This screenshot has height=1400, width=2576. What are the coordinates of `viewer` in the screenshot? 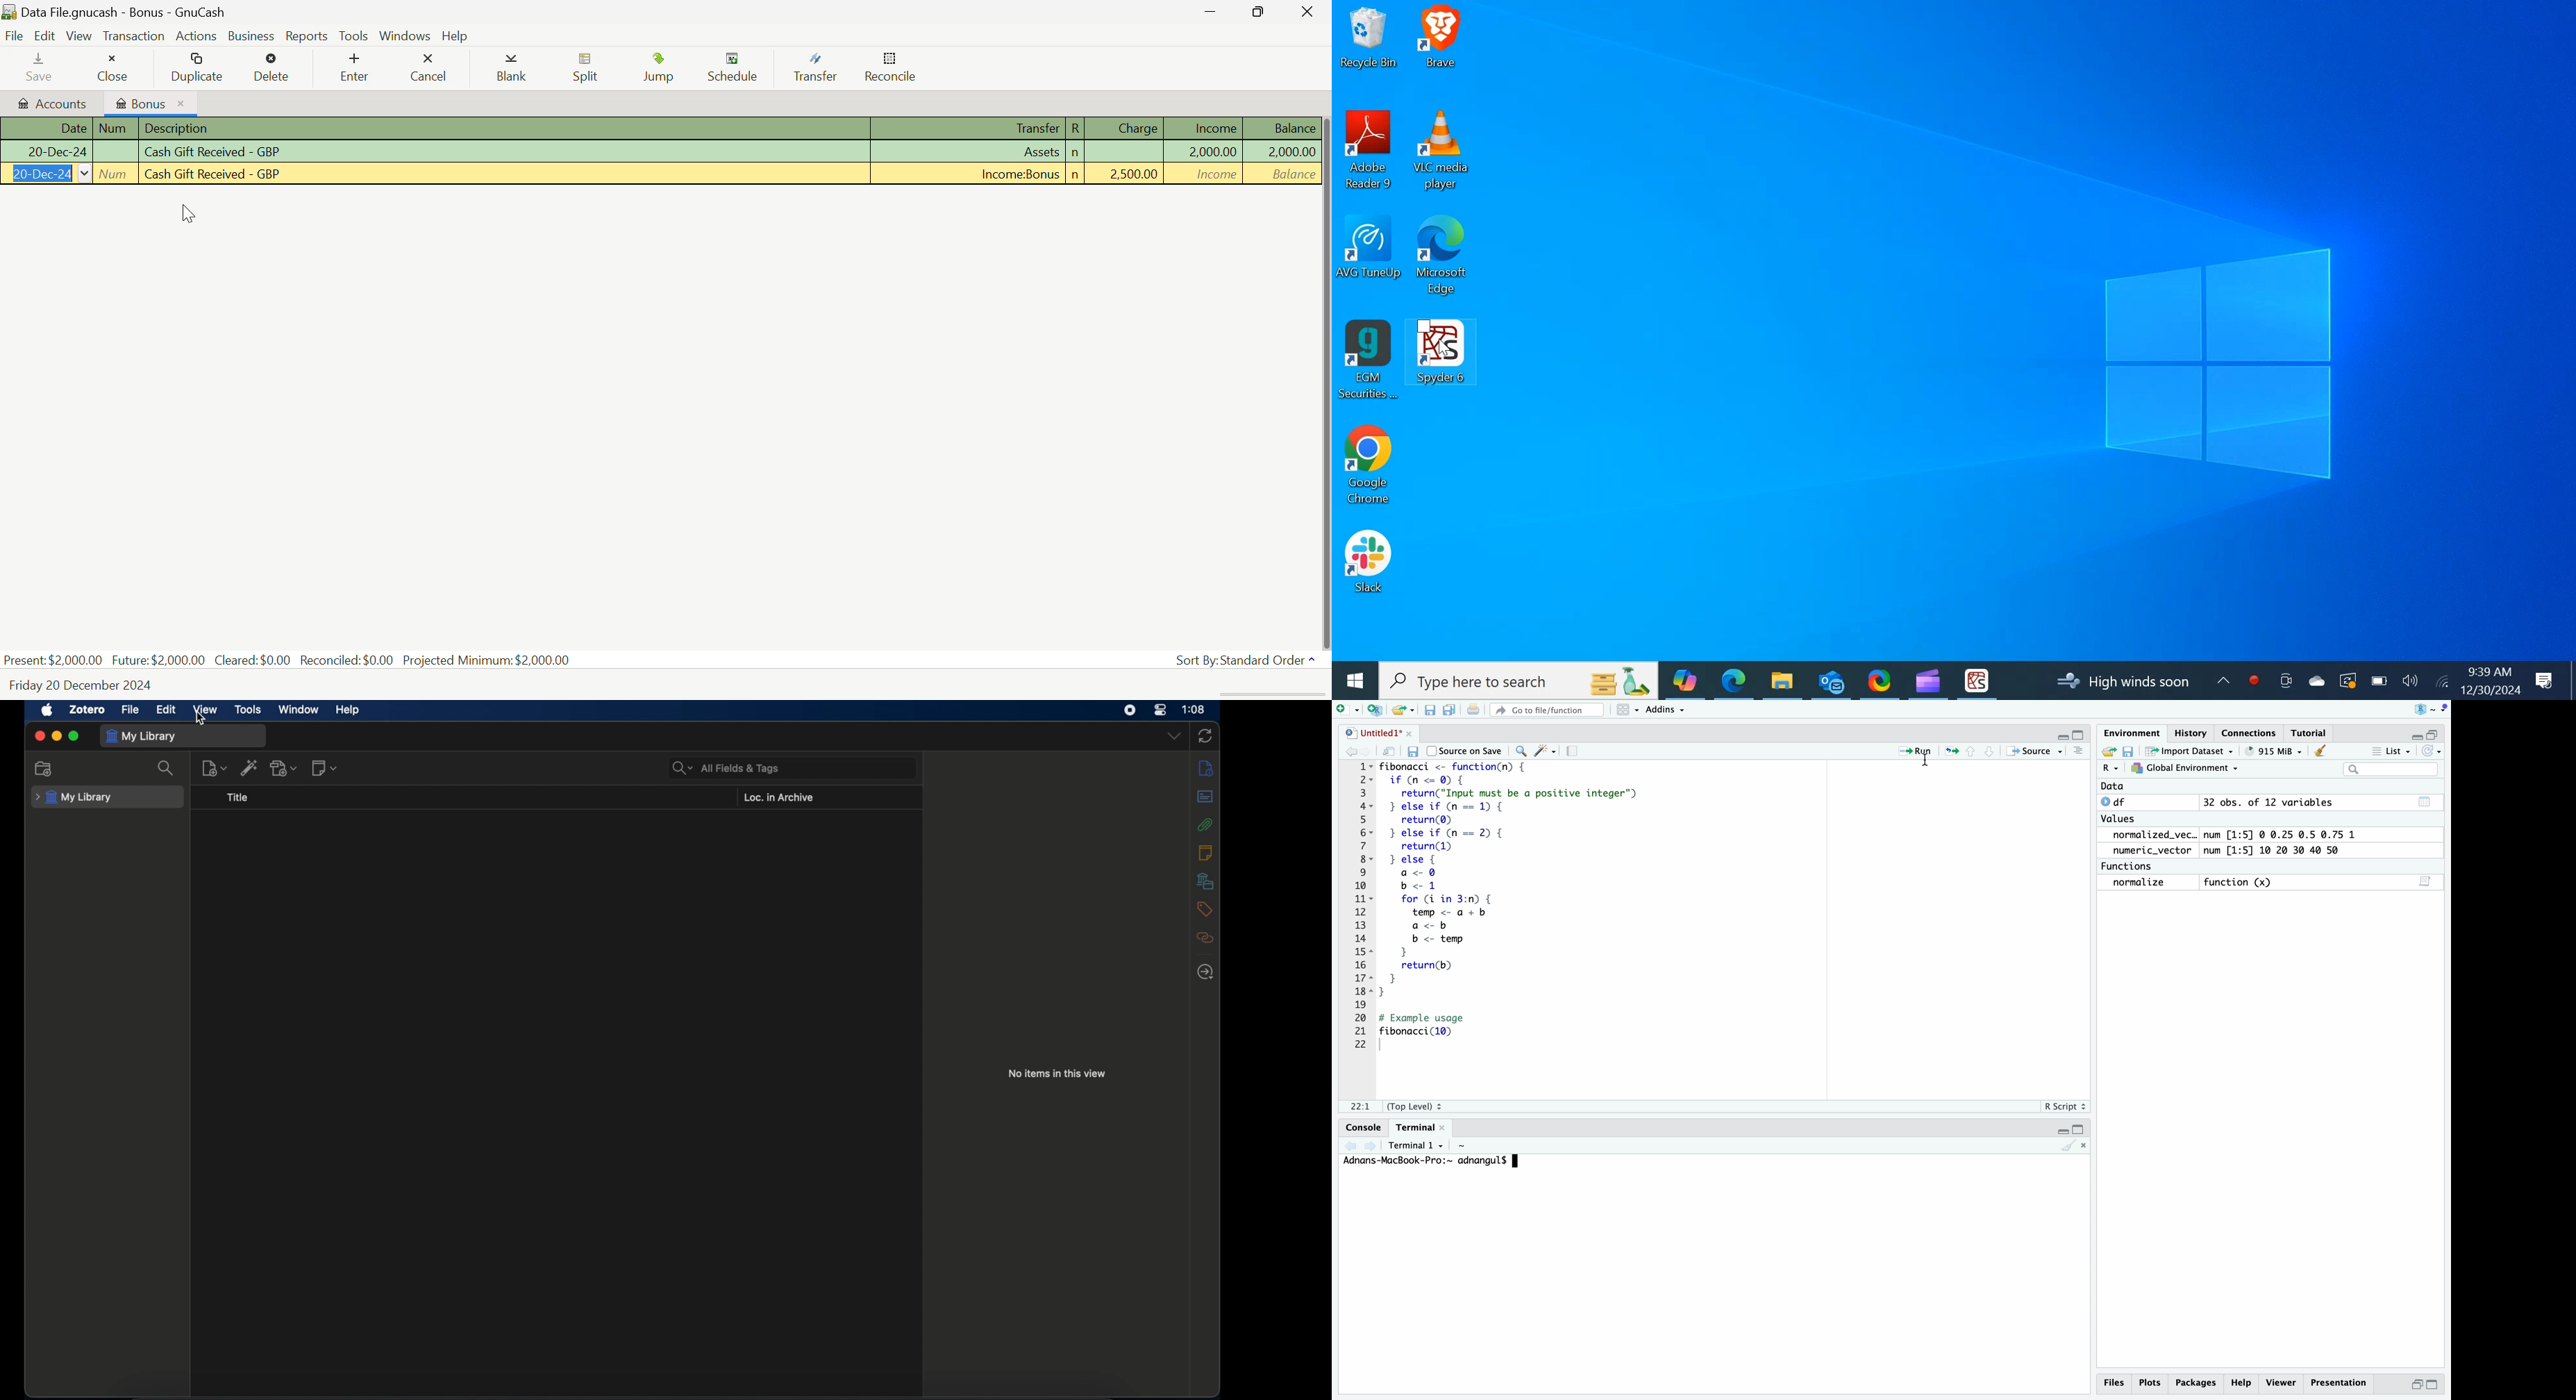 It's located at (2282, 1382).